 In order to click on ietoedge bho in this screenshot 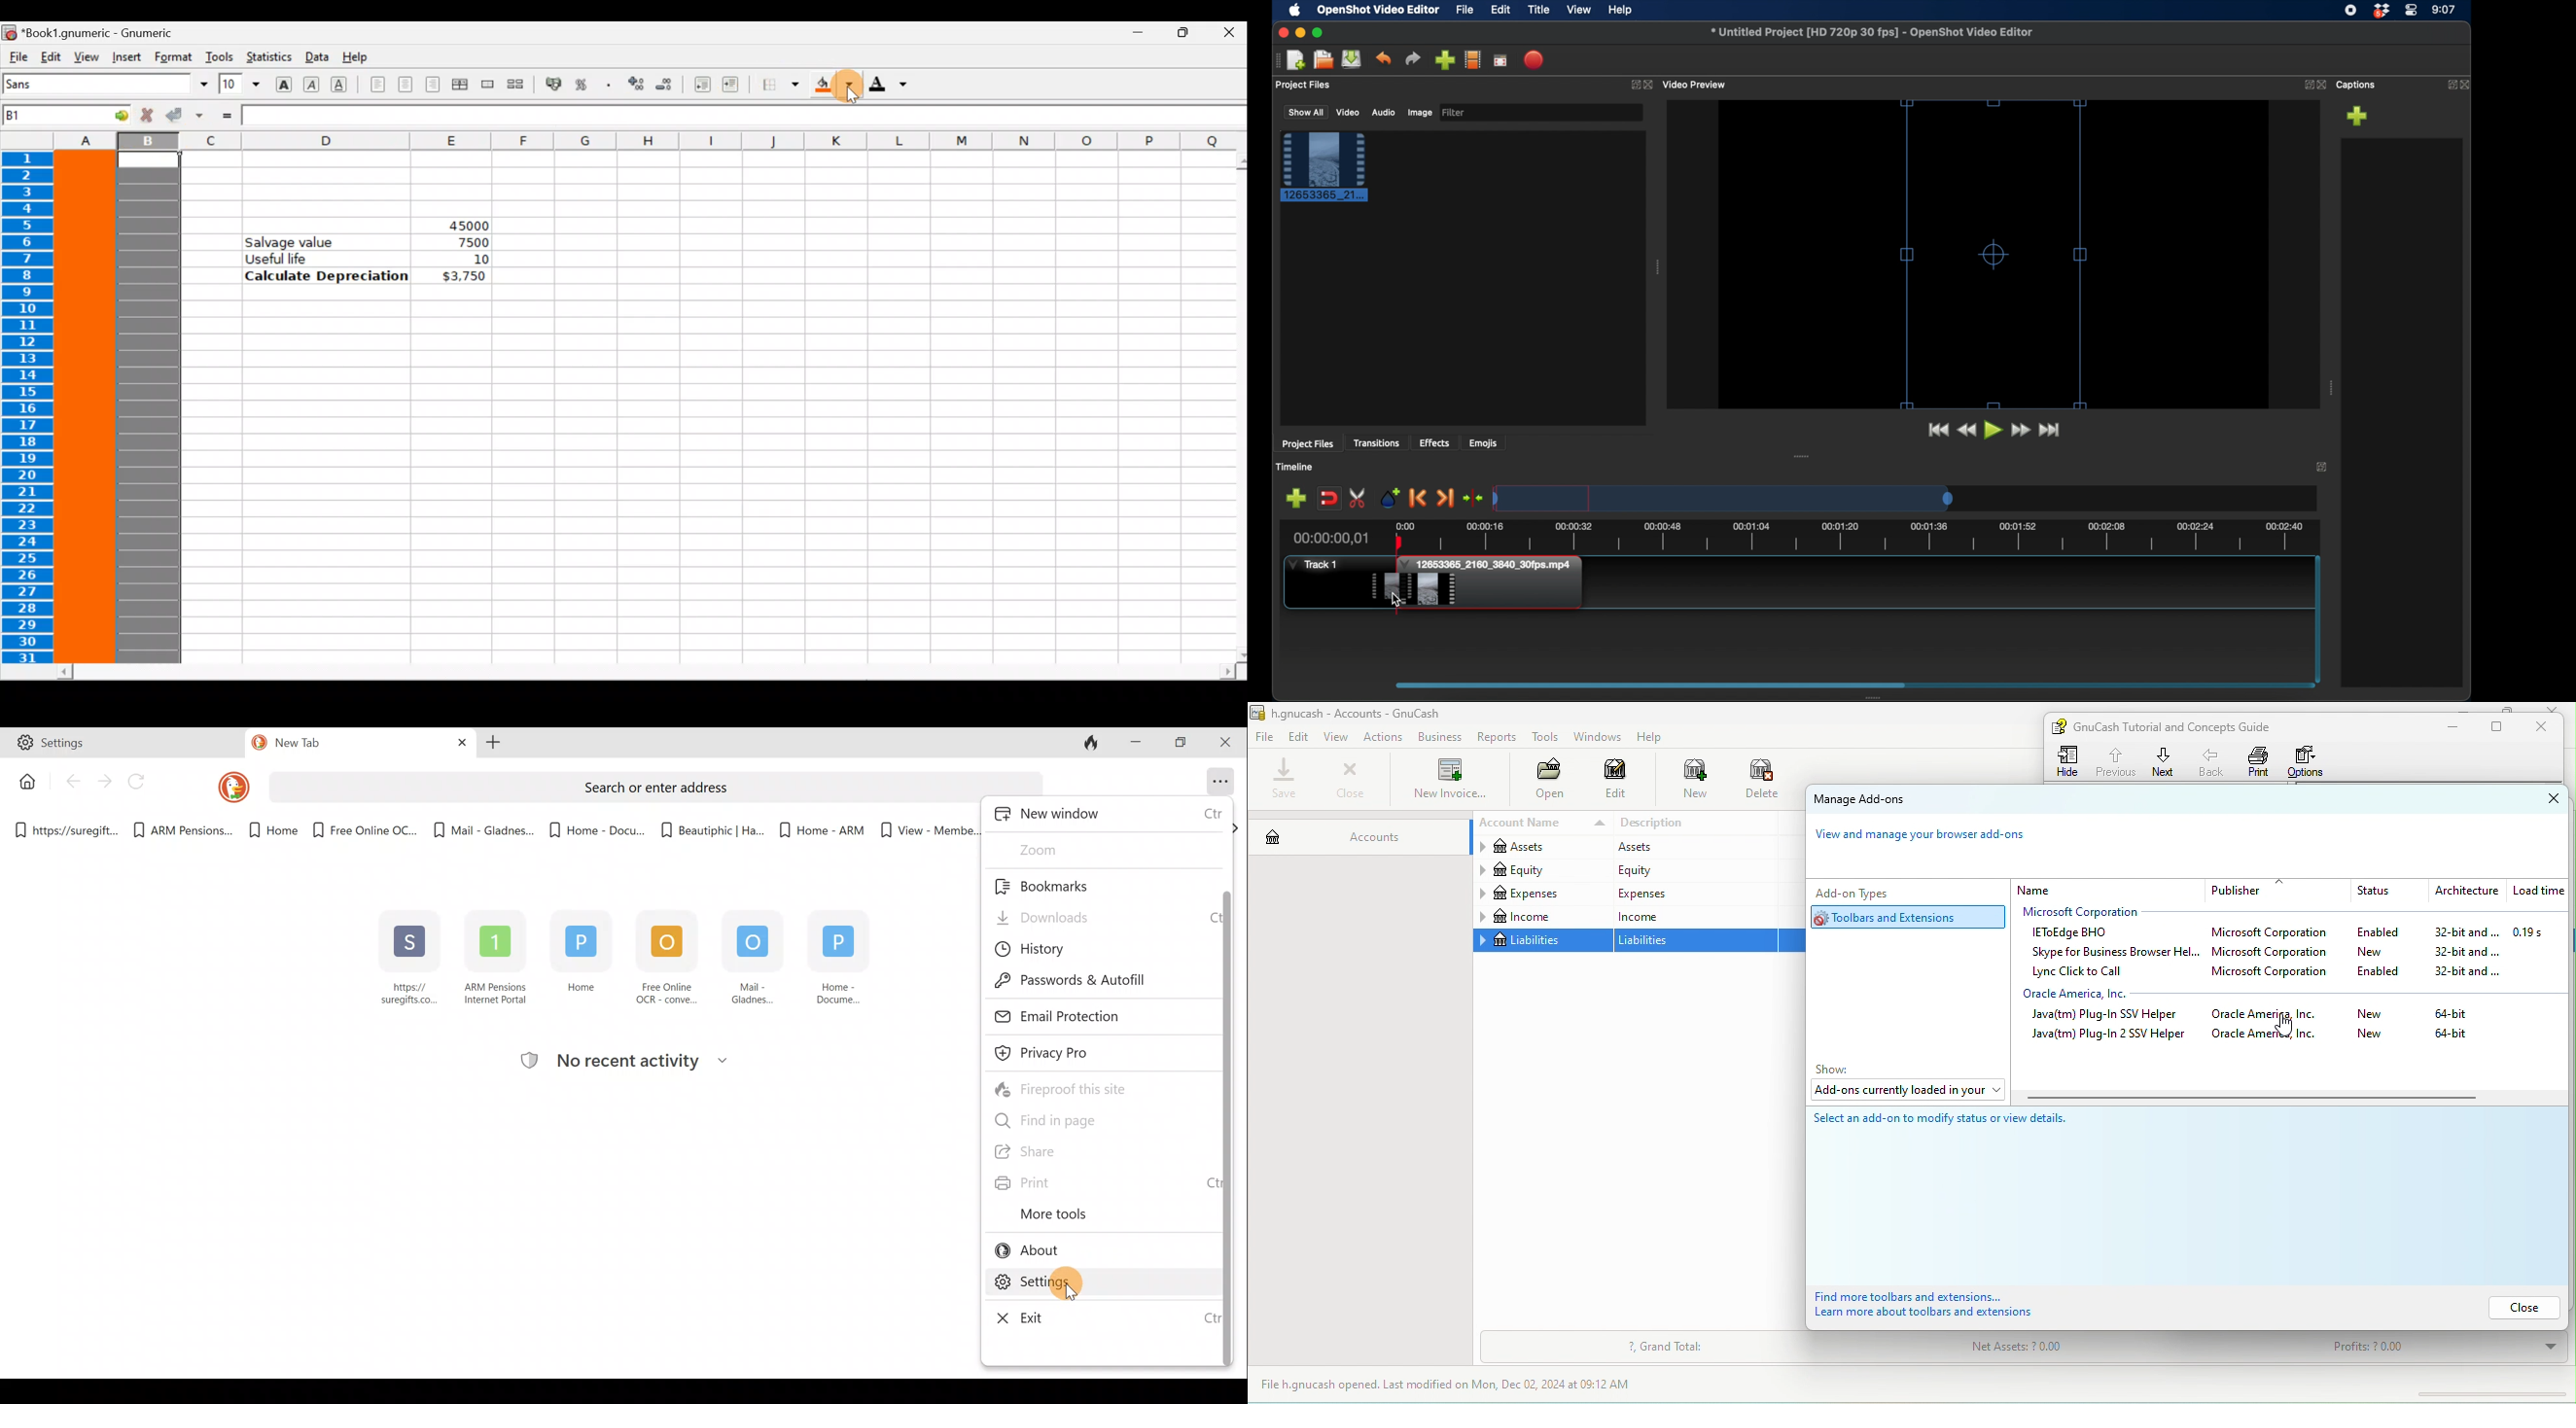, I will do `click(2074, 933)`.